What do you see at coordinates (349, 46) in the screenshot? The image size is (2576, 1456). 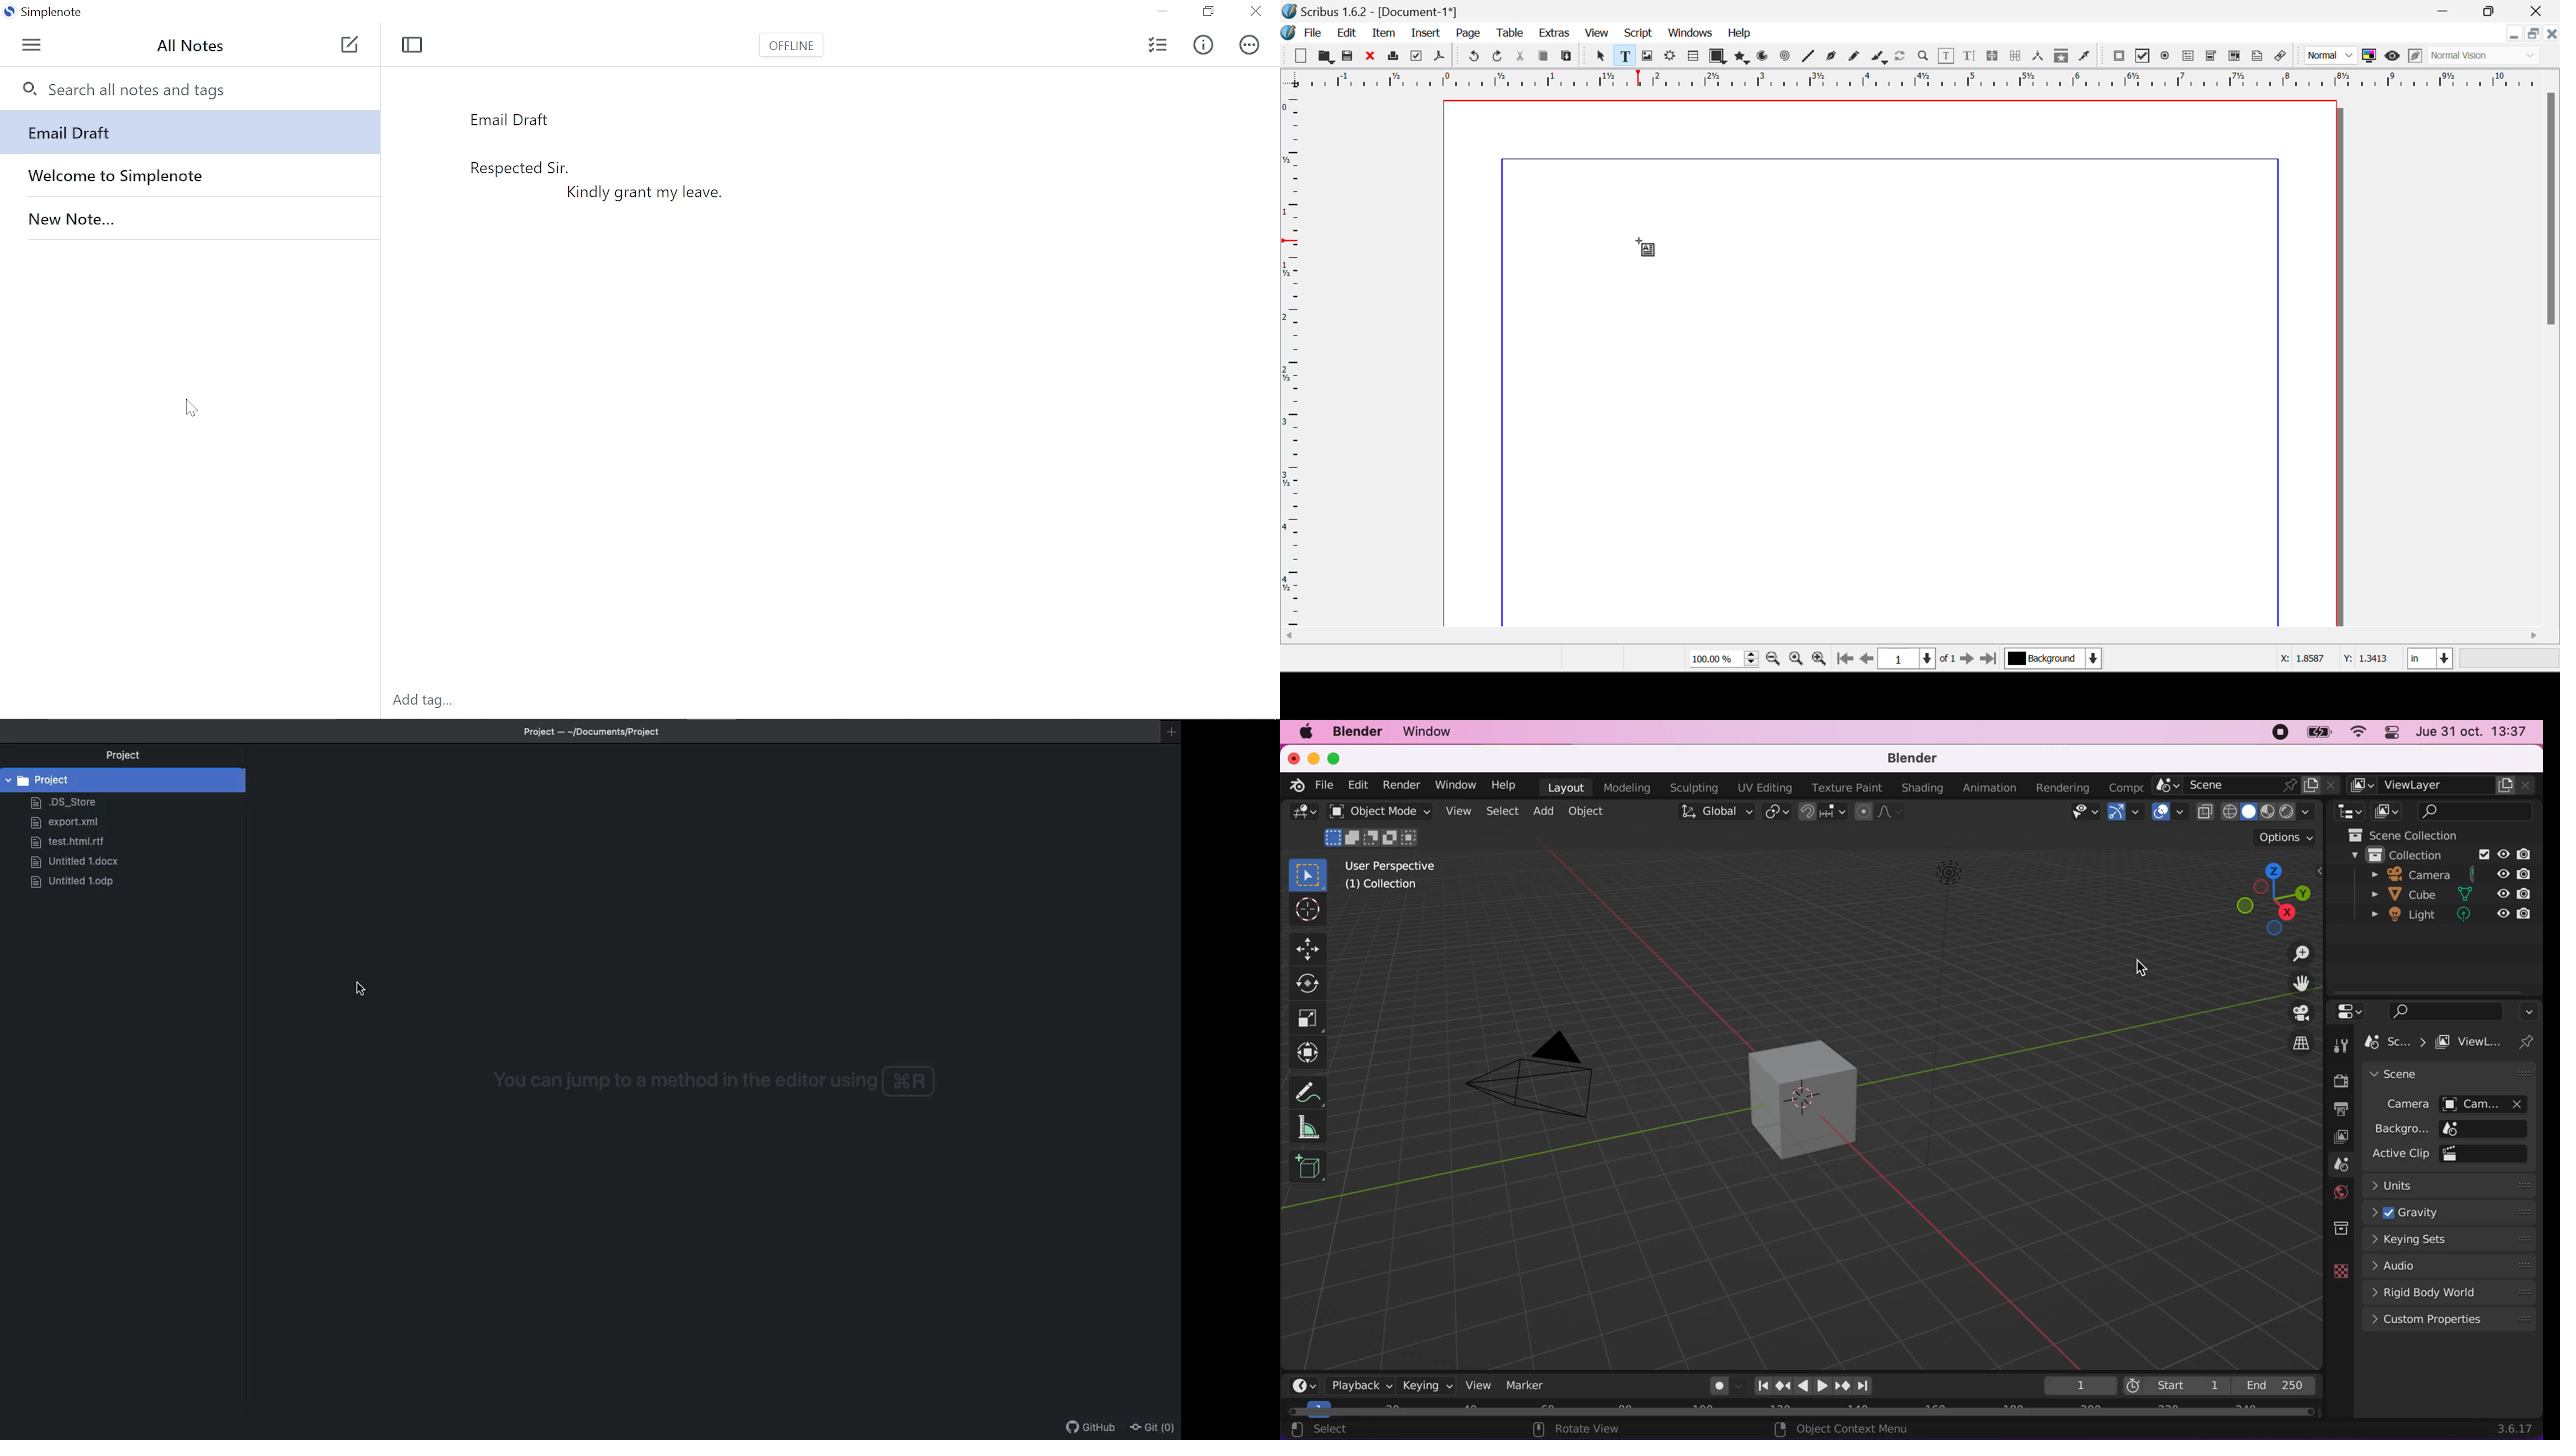 I see `Add note` at bounding box center [349, 46].